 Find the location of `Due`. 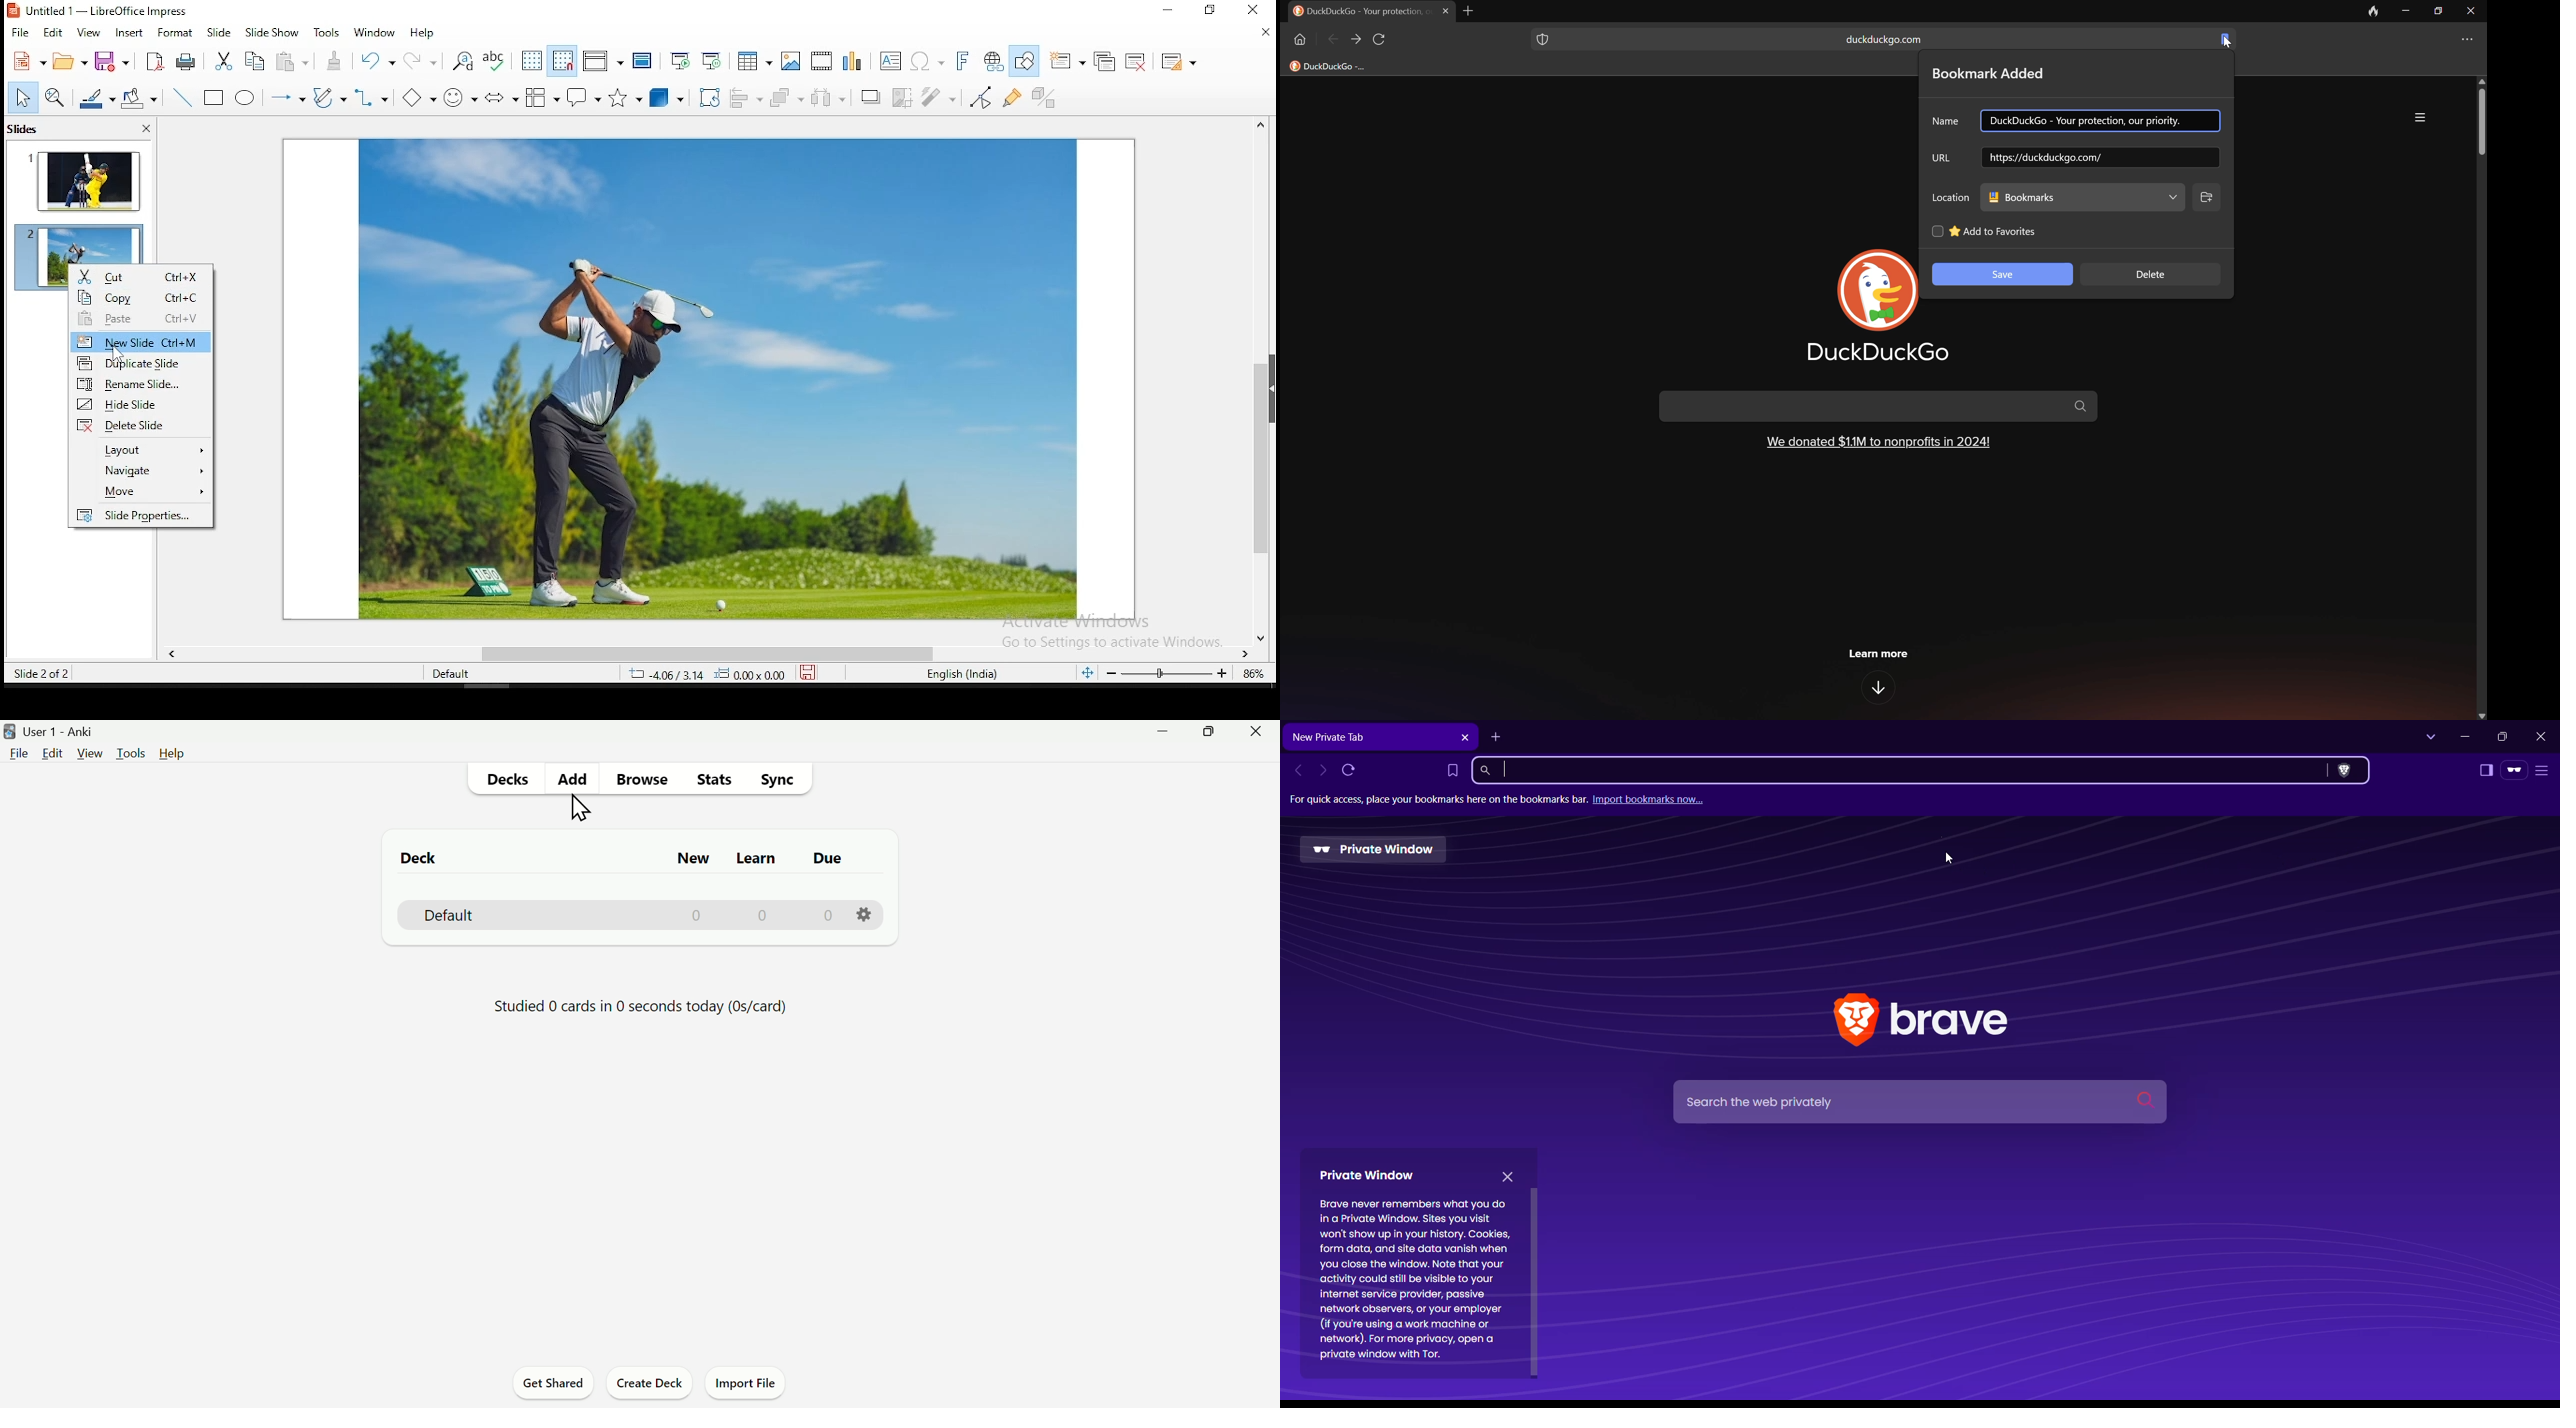

Due is located at coordinates (828, 859).